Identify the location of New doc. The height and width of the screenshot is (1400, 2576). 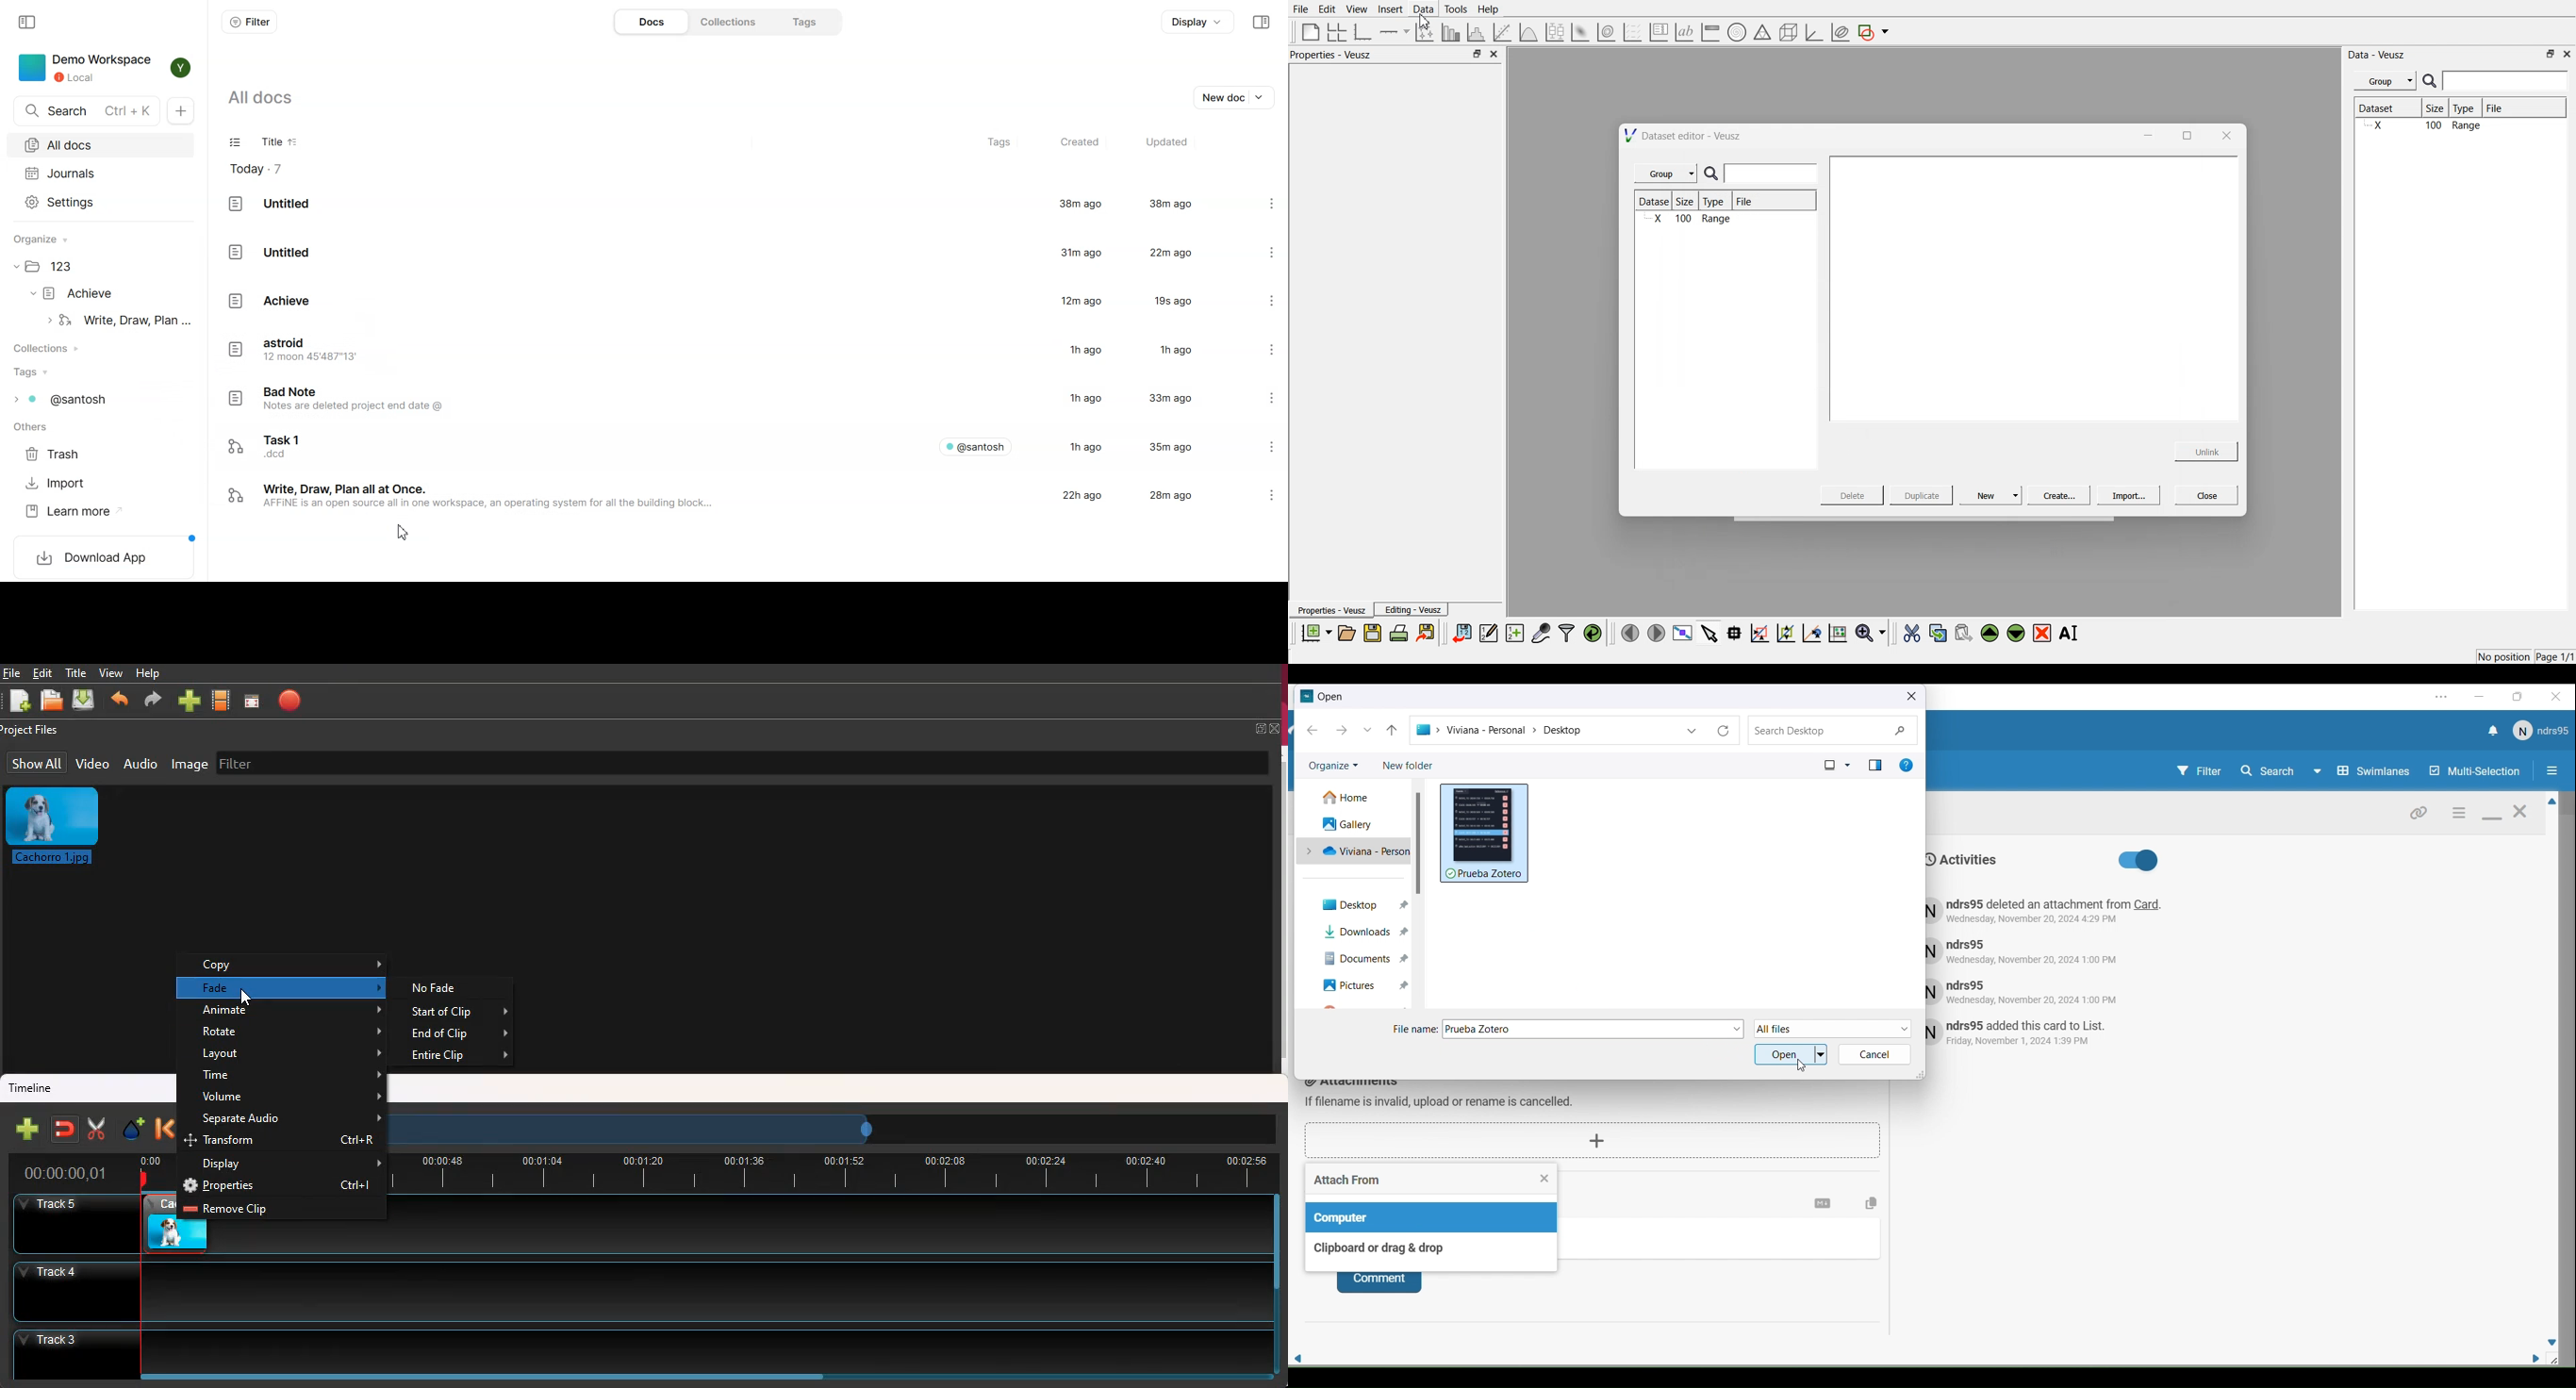
(1236, 96).